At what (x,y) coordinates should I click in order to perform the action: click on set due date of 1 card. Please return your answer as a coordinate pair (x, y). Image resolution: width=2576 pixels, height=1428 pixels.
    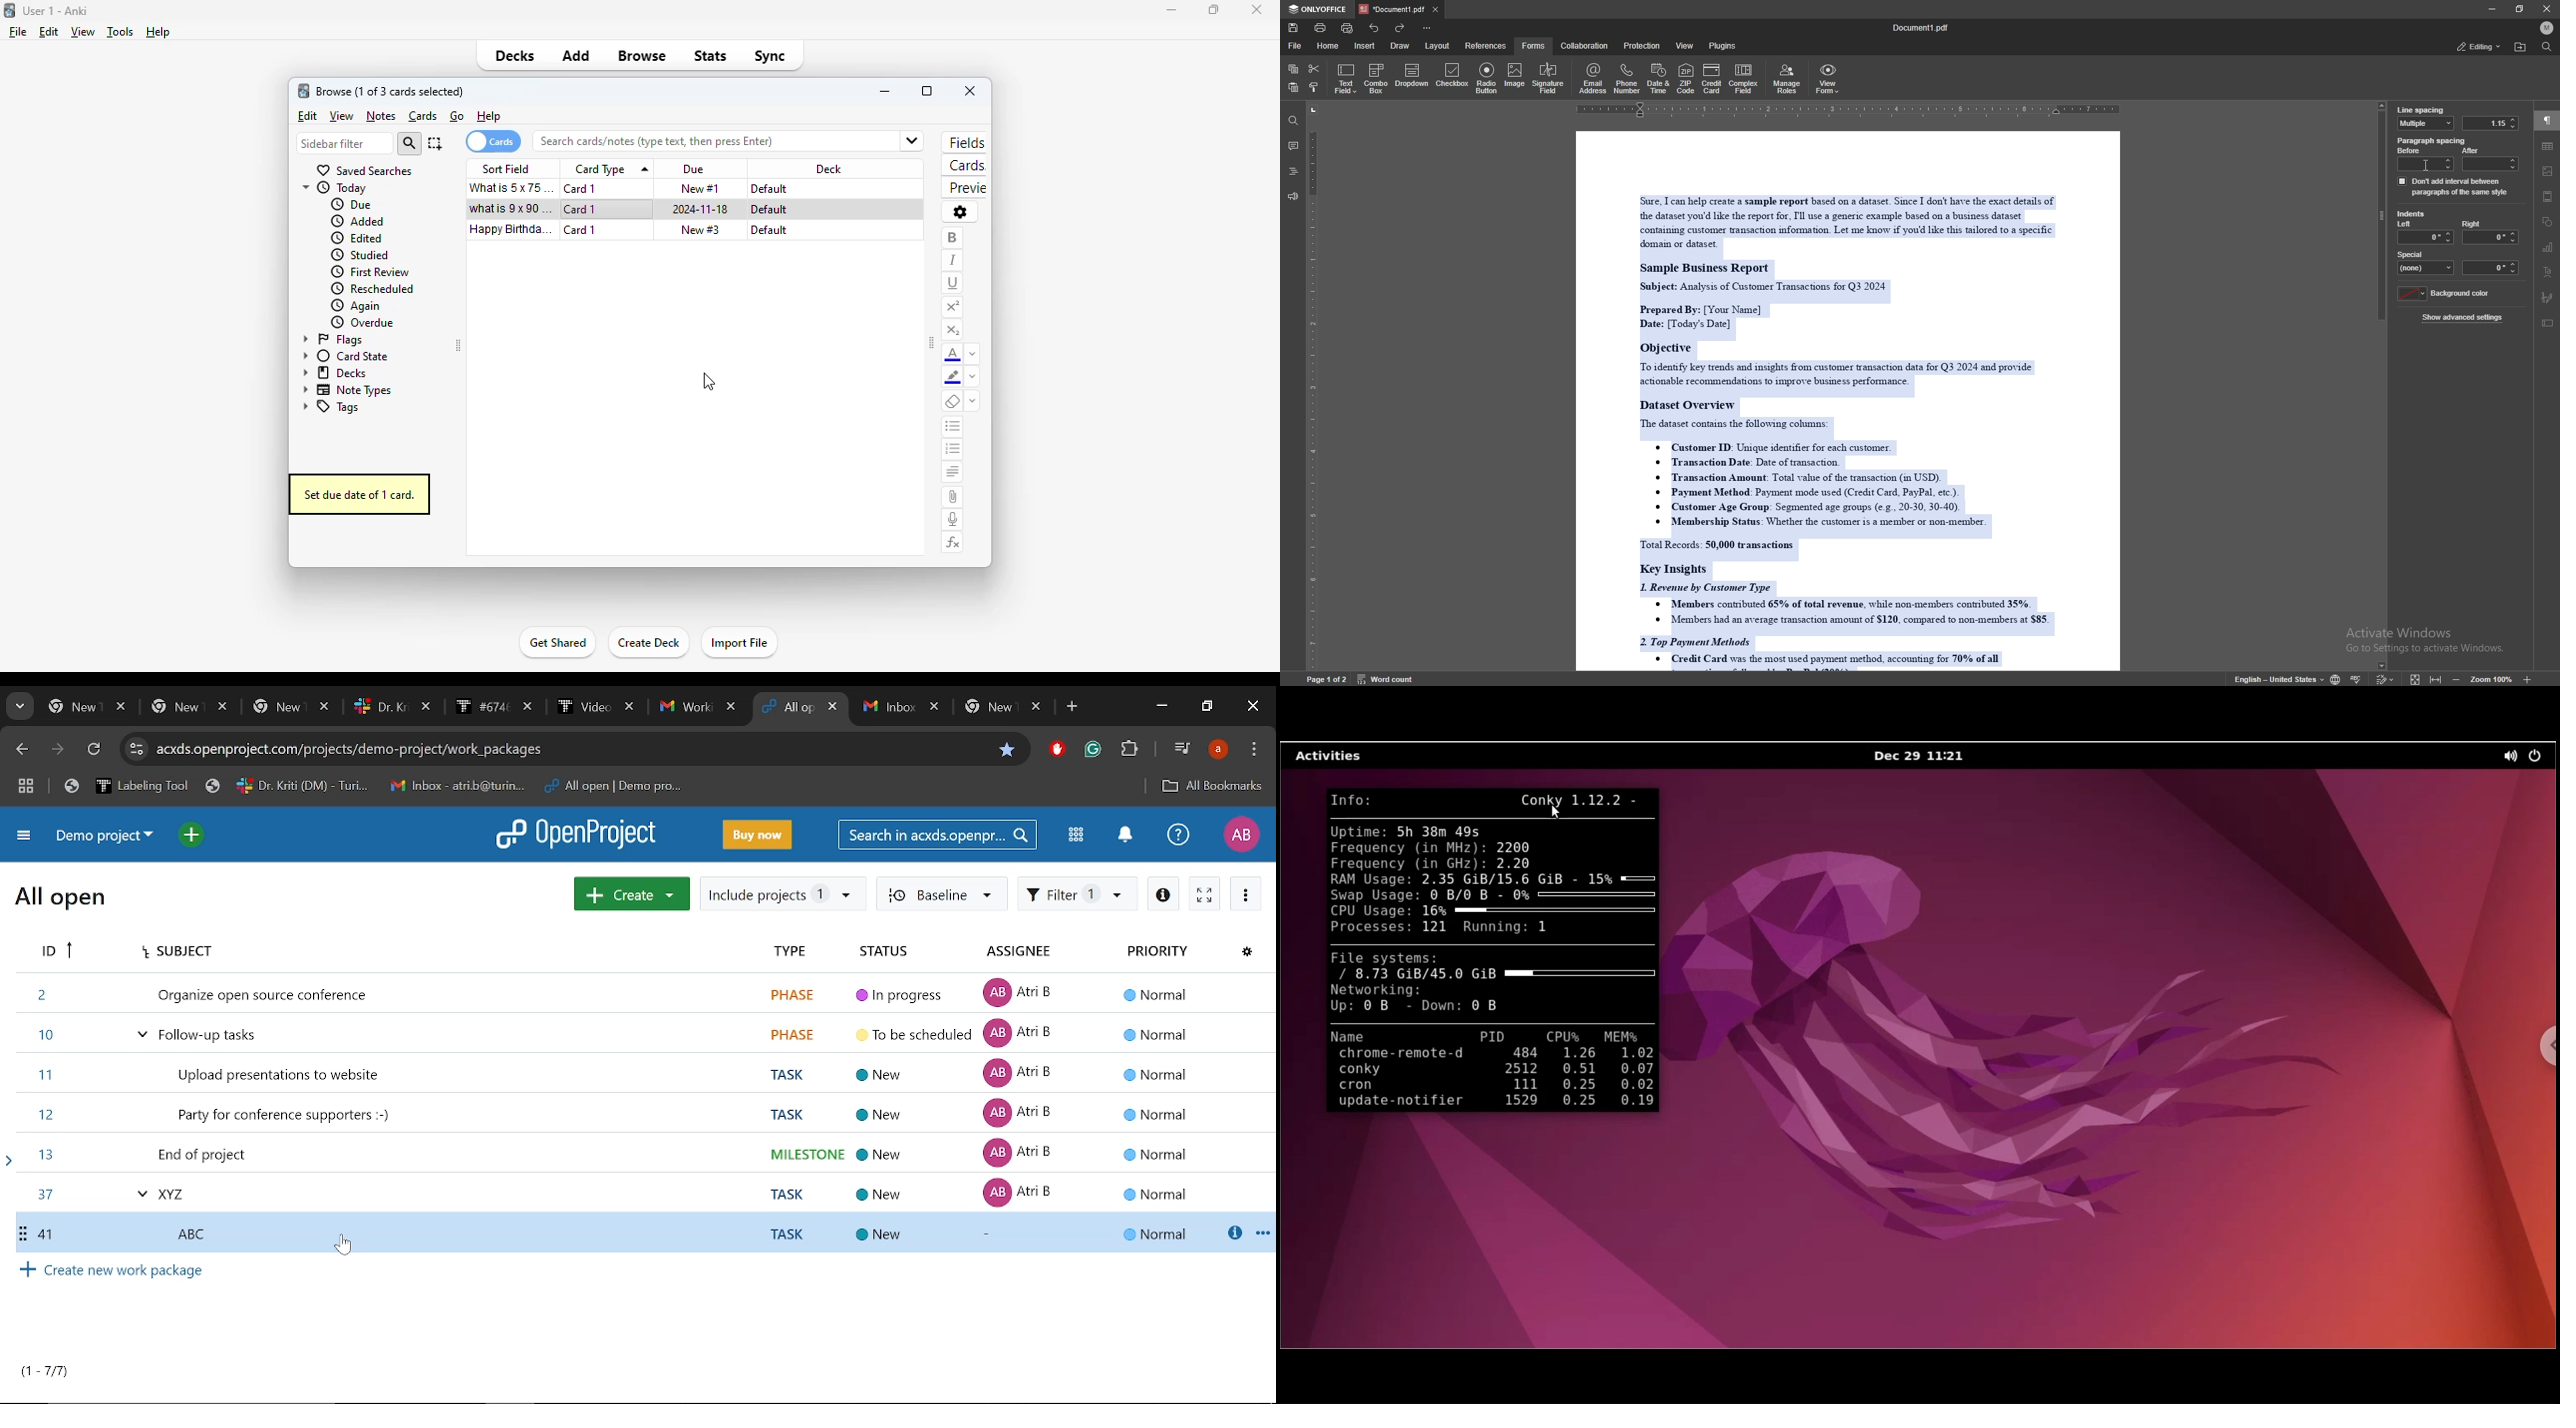
    Looking at the image, I should click on (358, 496).